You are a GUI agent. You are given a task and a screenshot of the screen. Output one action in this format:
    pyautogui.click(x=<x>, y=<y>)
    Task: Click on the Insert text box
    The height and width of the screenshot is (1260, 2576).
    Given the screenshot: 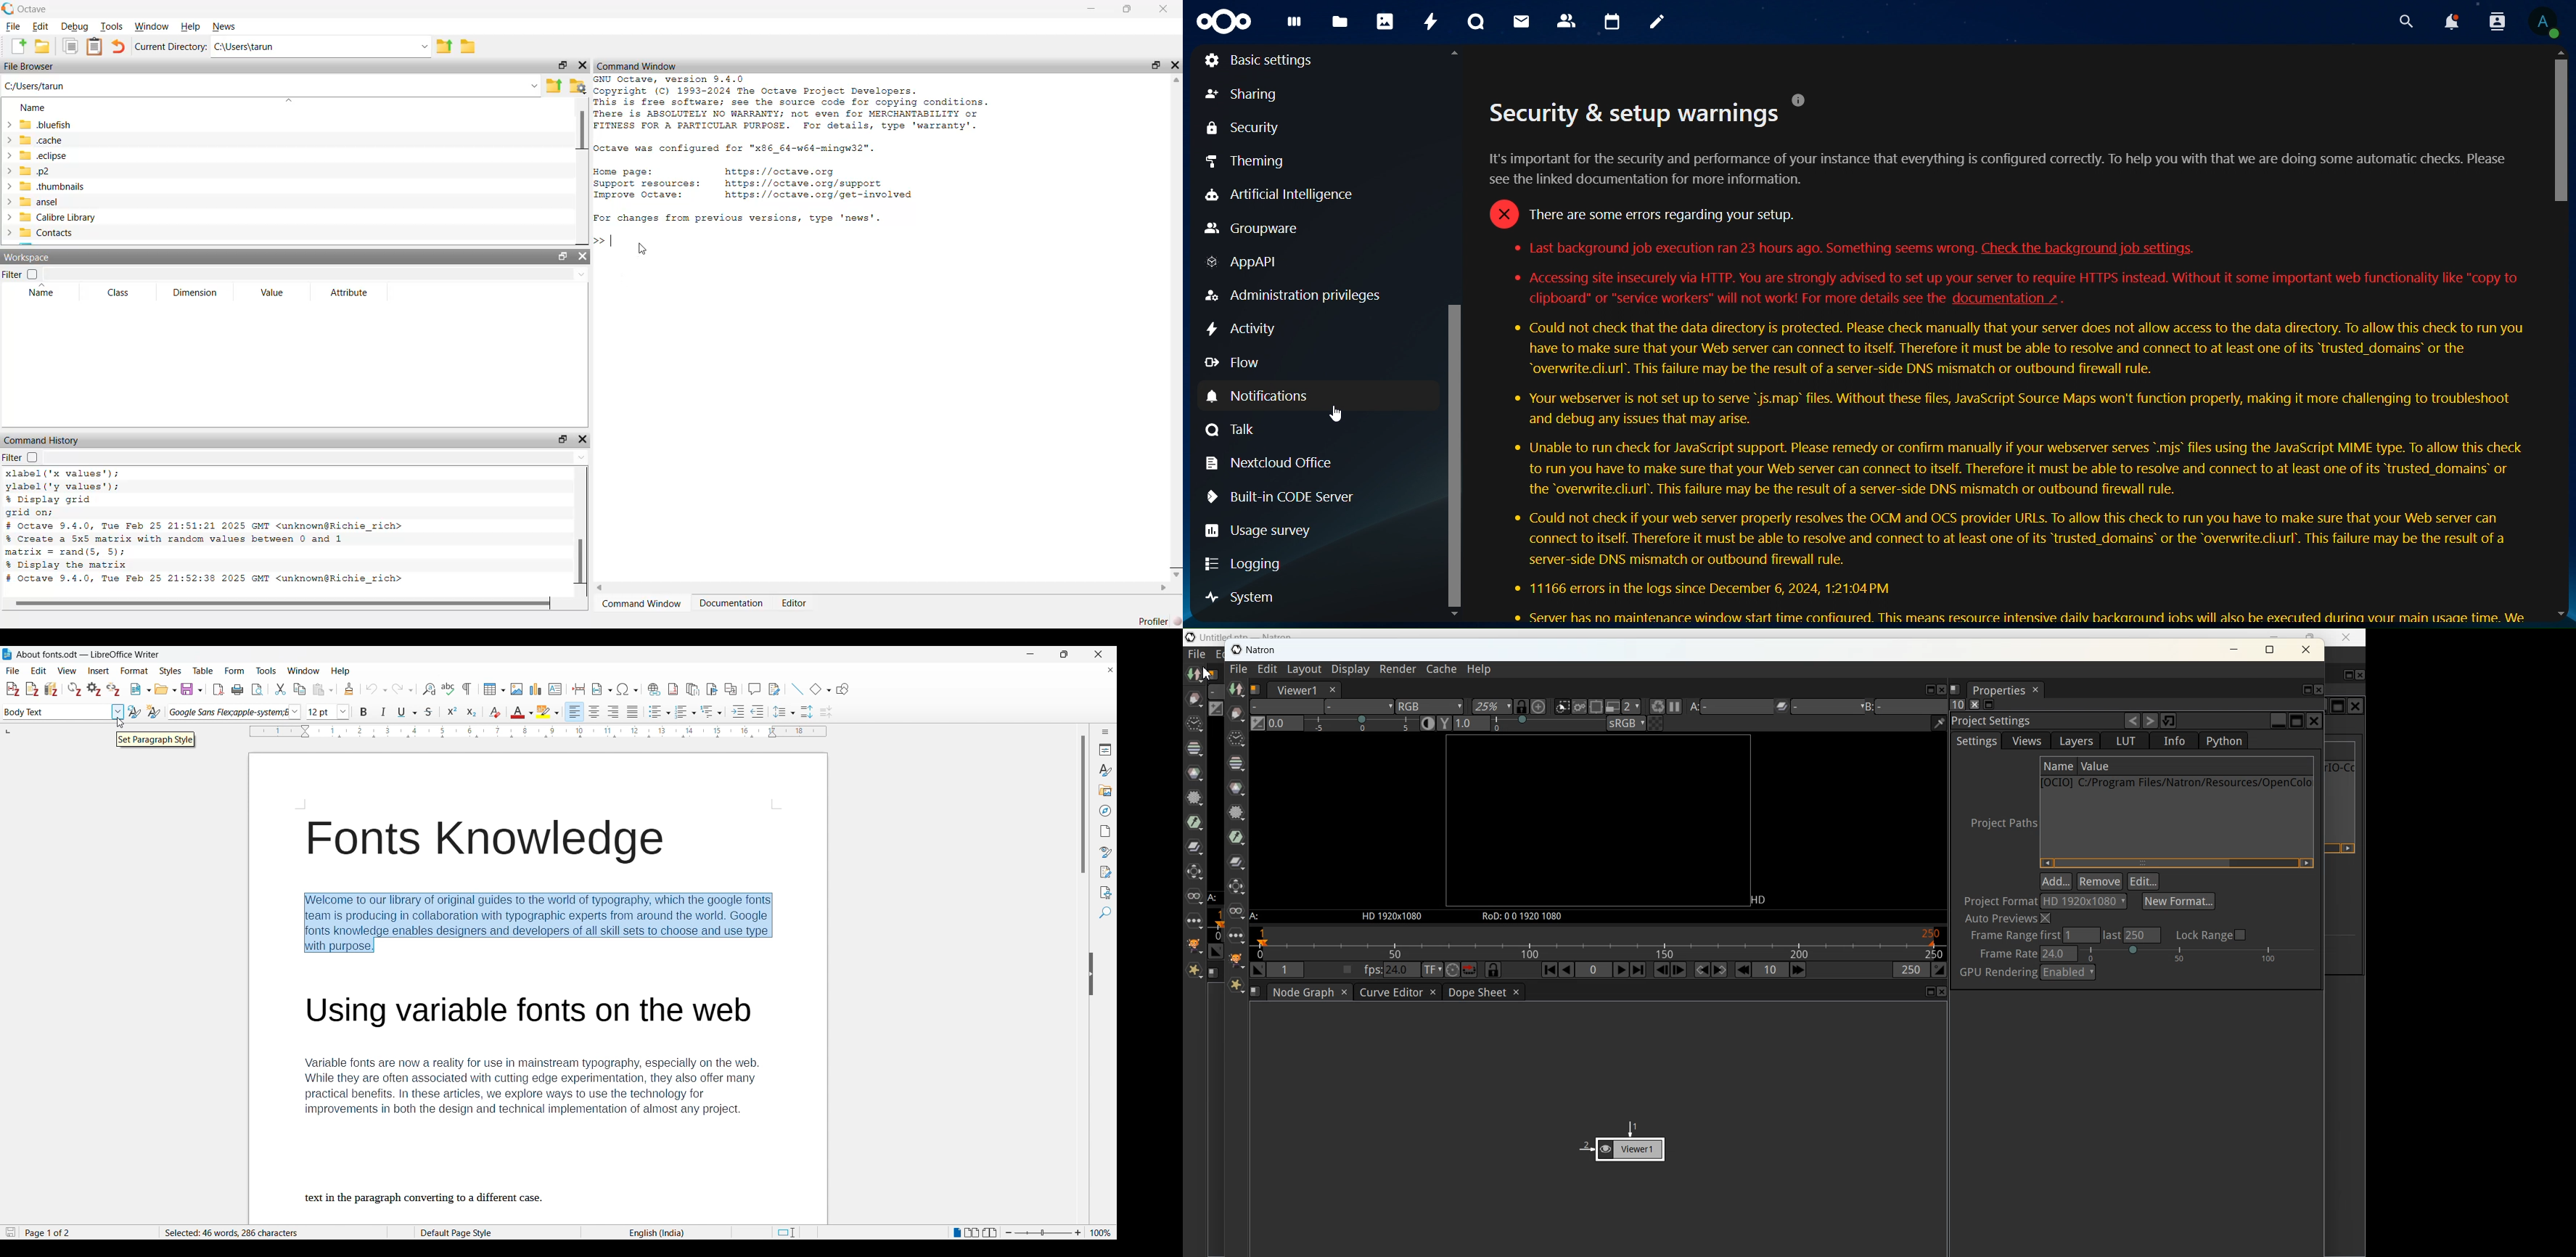 What is the action you would take?
    pyautogui.click(x=555, y=689)
    